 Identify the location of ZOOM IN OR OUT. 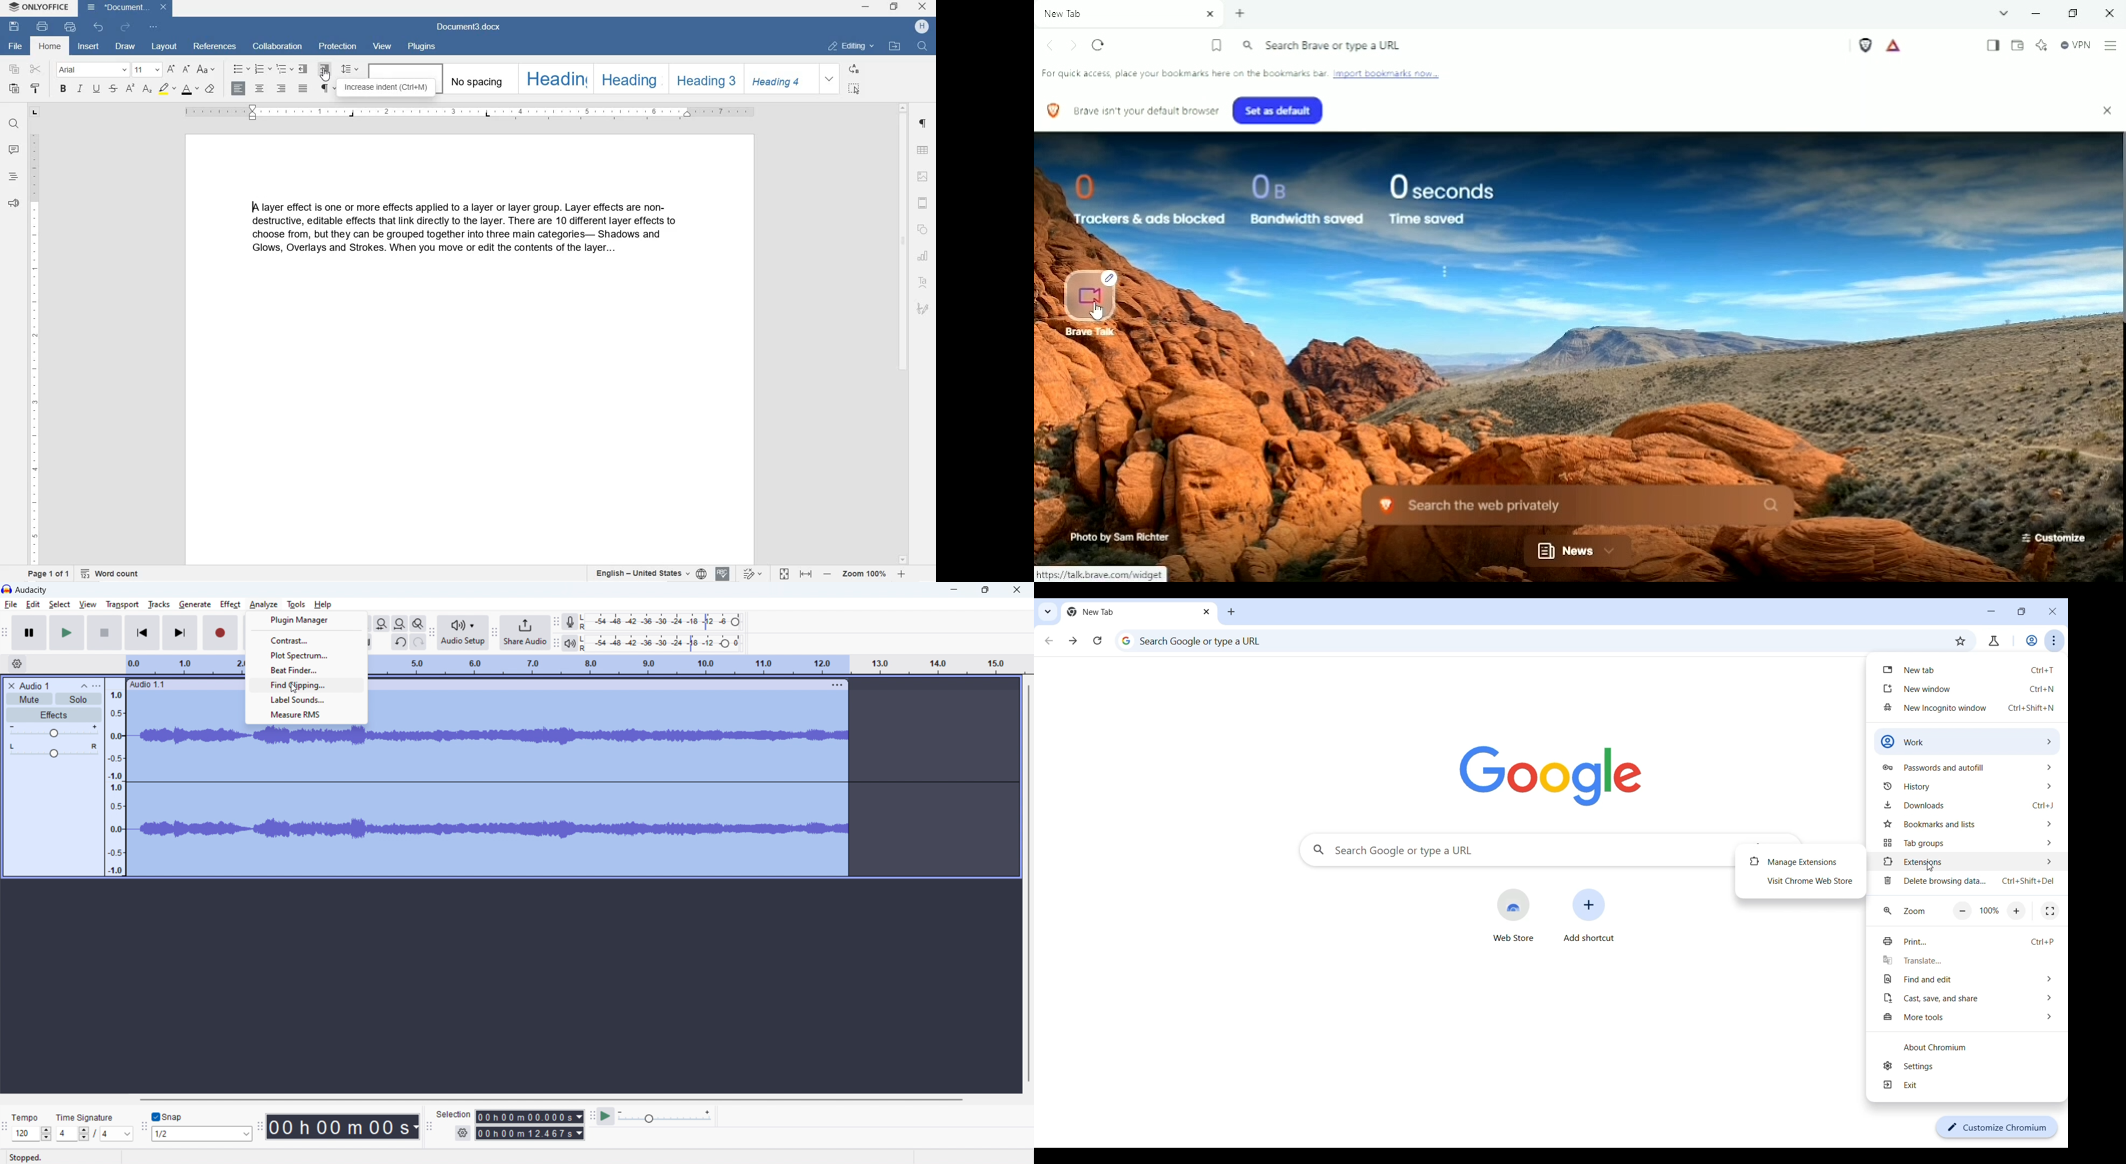
(865, 574).